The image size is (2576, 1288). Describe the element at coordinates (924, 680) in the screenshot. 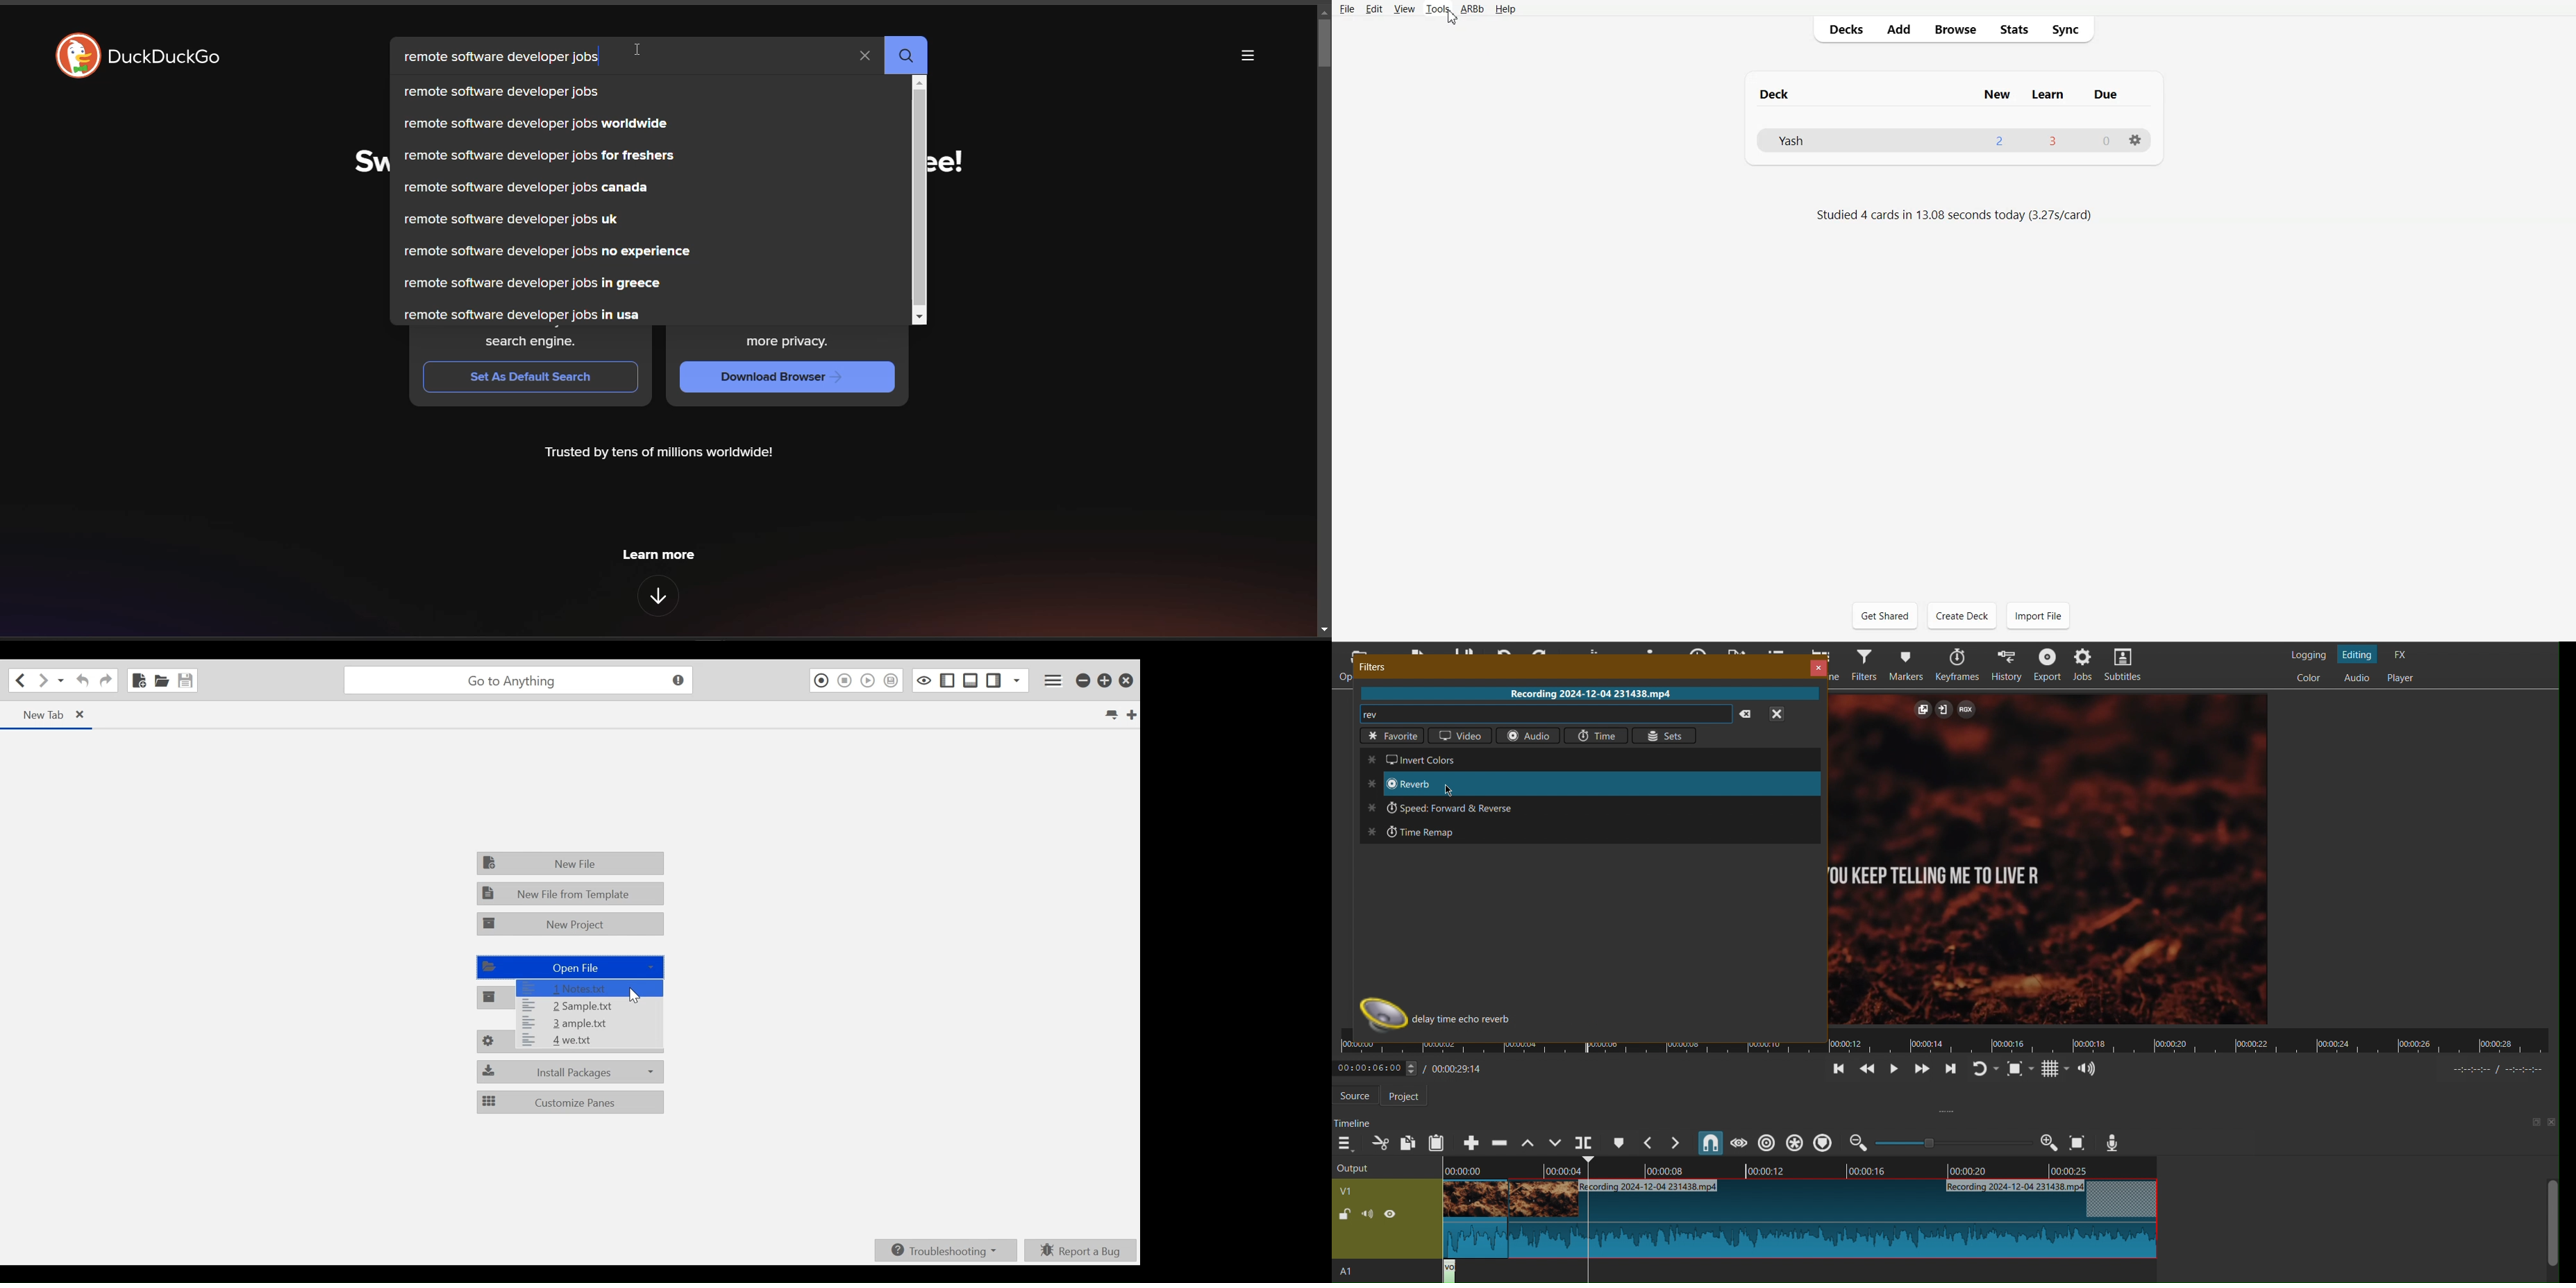

I see `Toggle focus mode` at that location.